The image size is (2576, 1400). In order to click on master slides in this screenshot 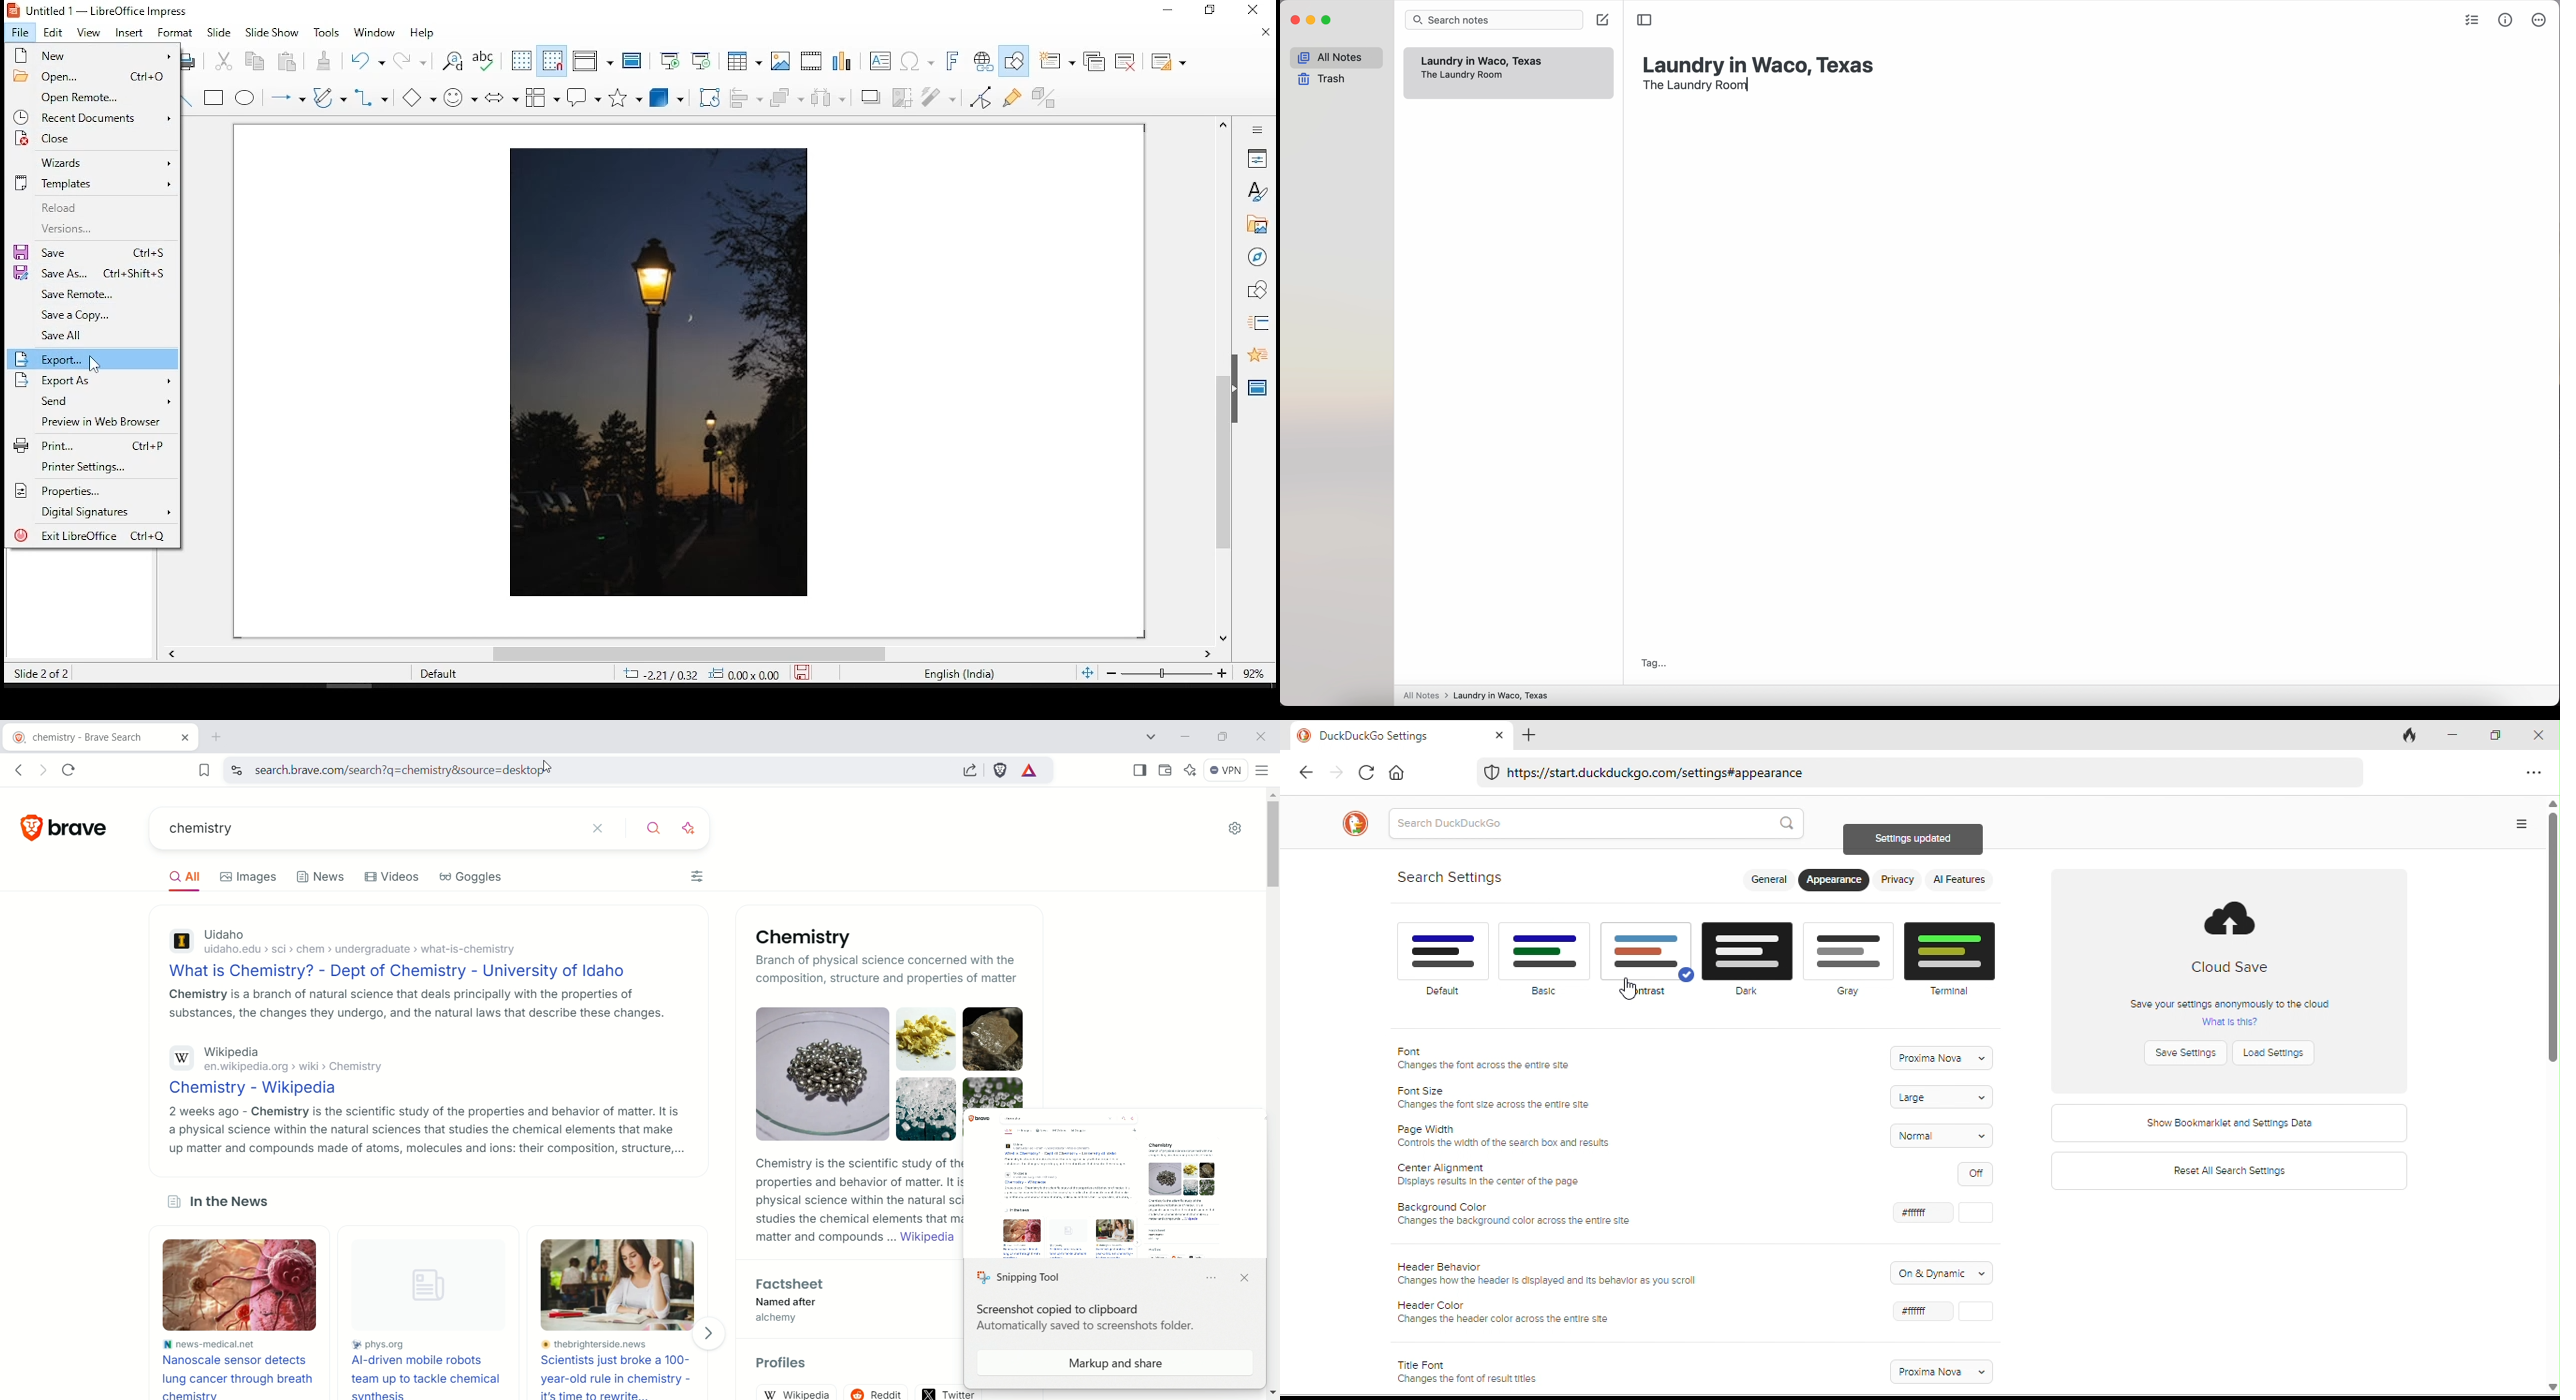, I will do `click(1259, 387)`.